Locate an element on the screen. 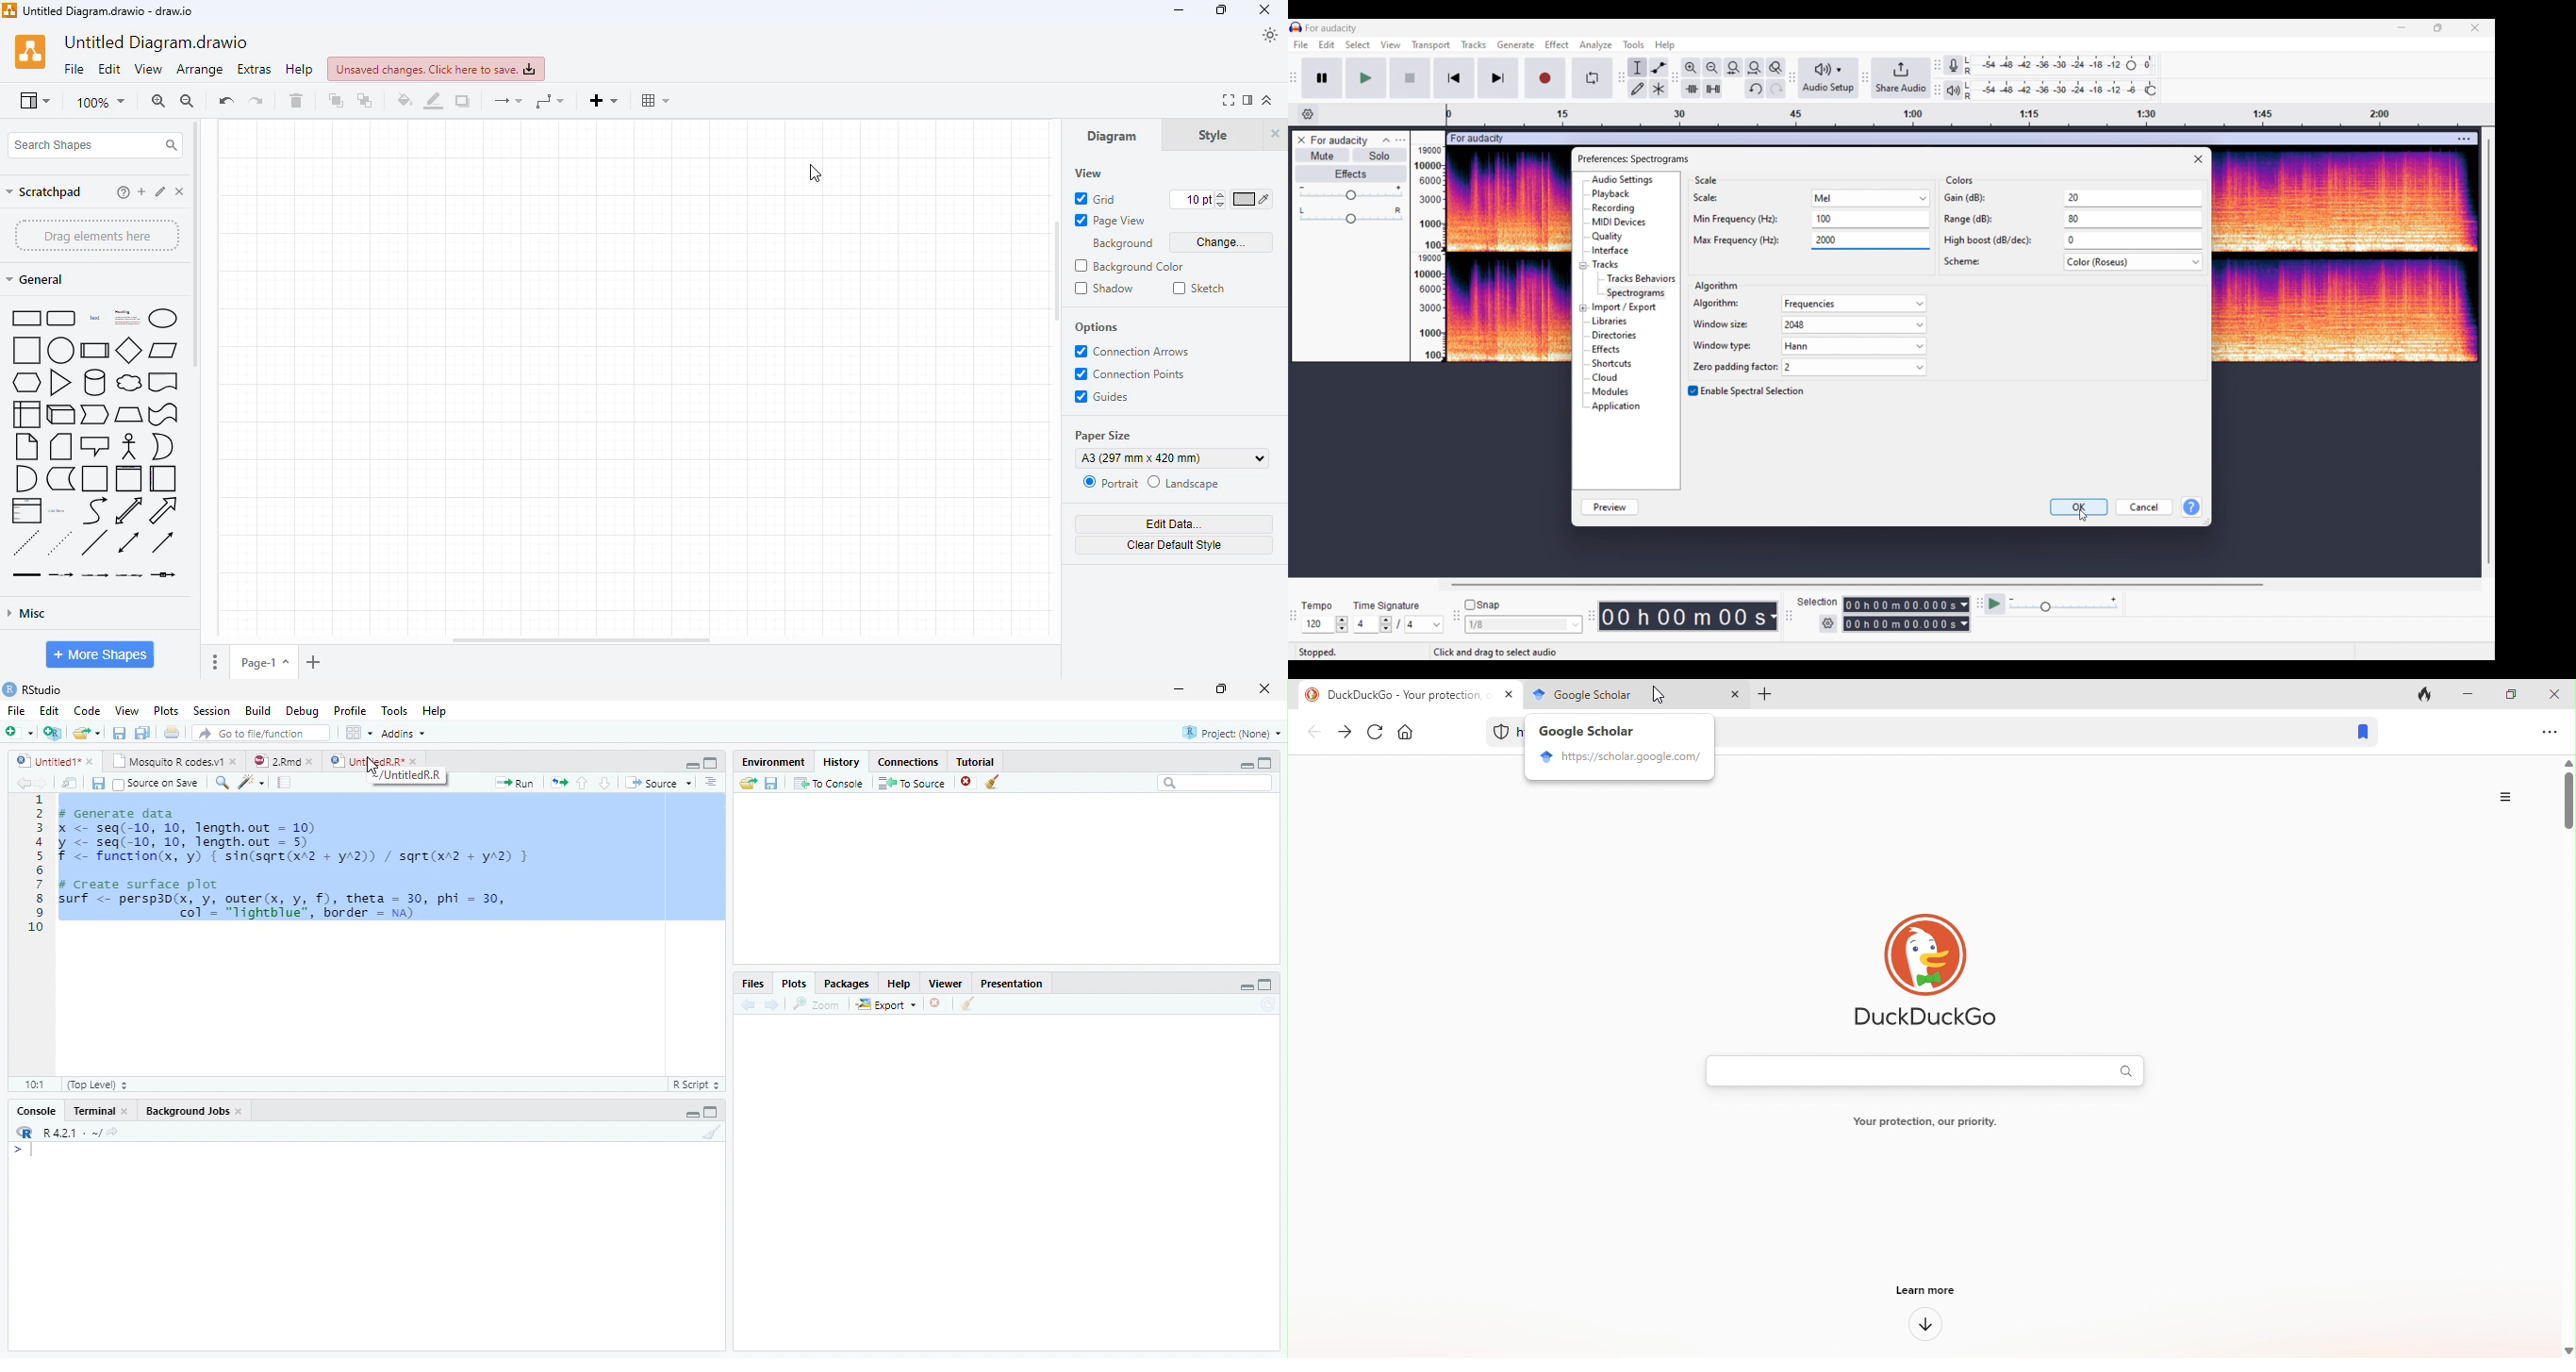 The image size is (2576, 1372). Expand/Collapse specific setting is located at coordinates (1583, 287).